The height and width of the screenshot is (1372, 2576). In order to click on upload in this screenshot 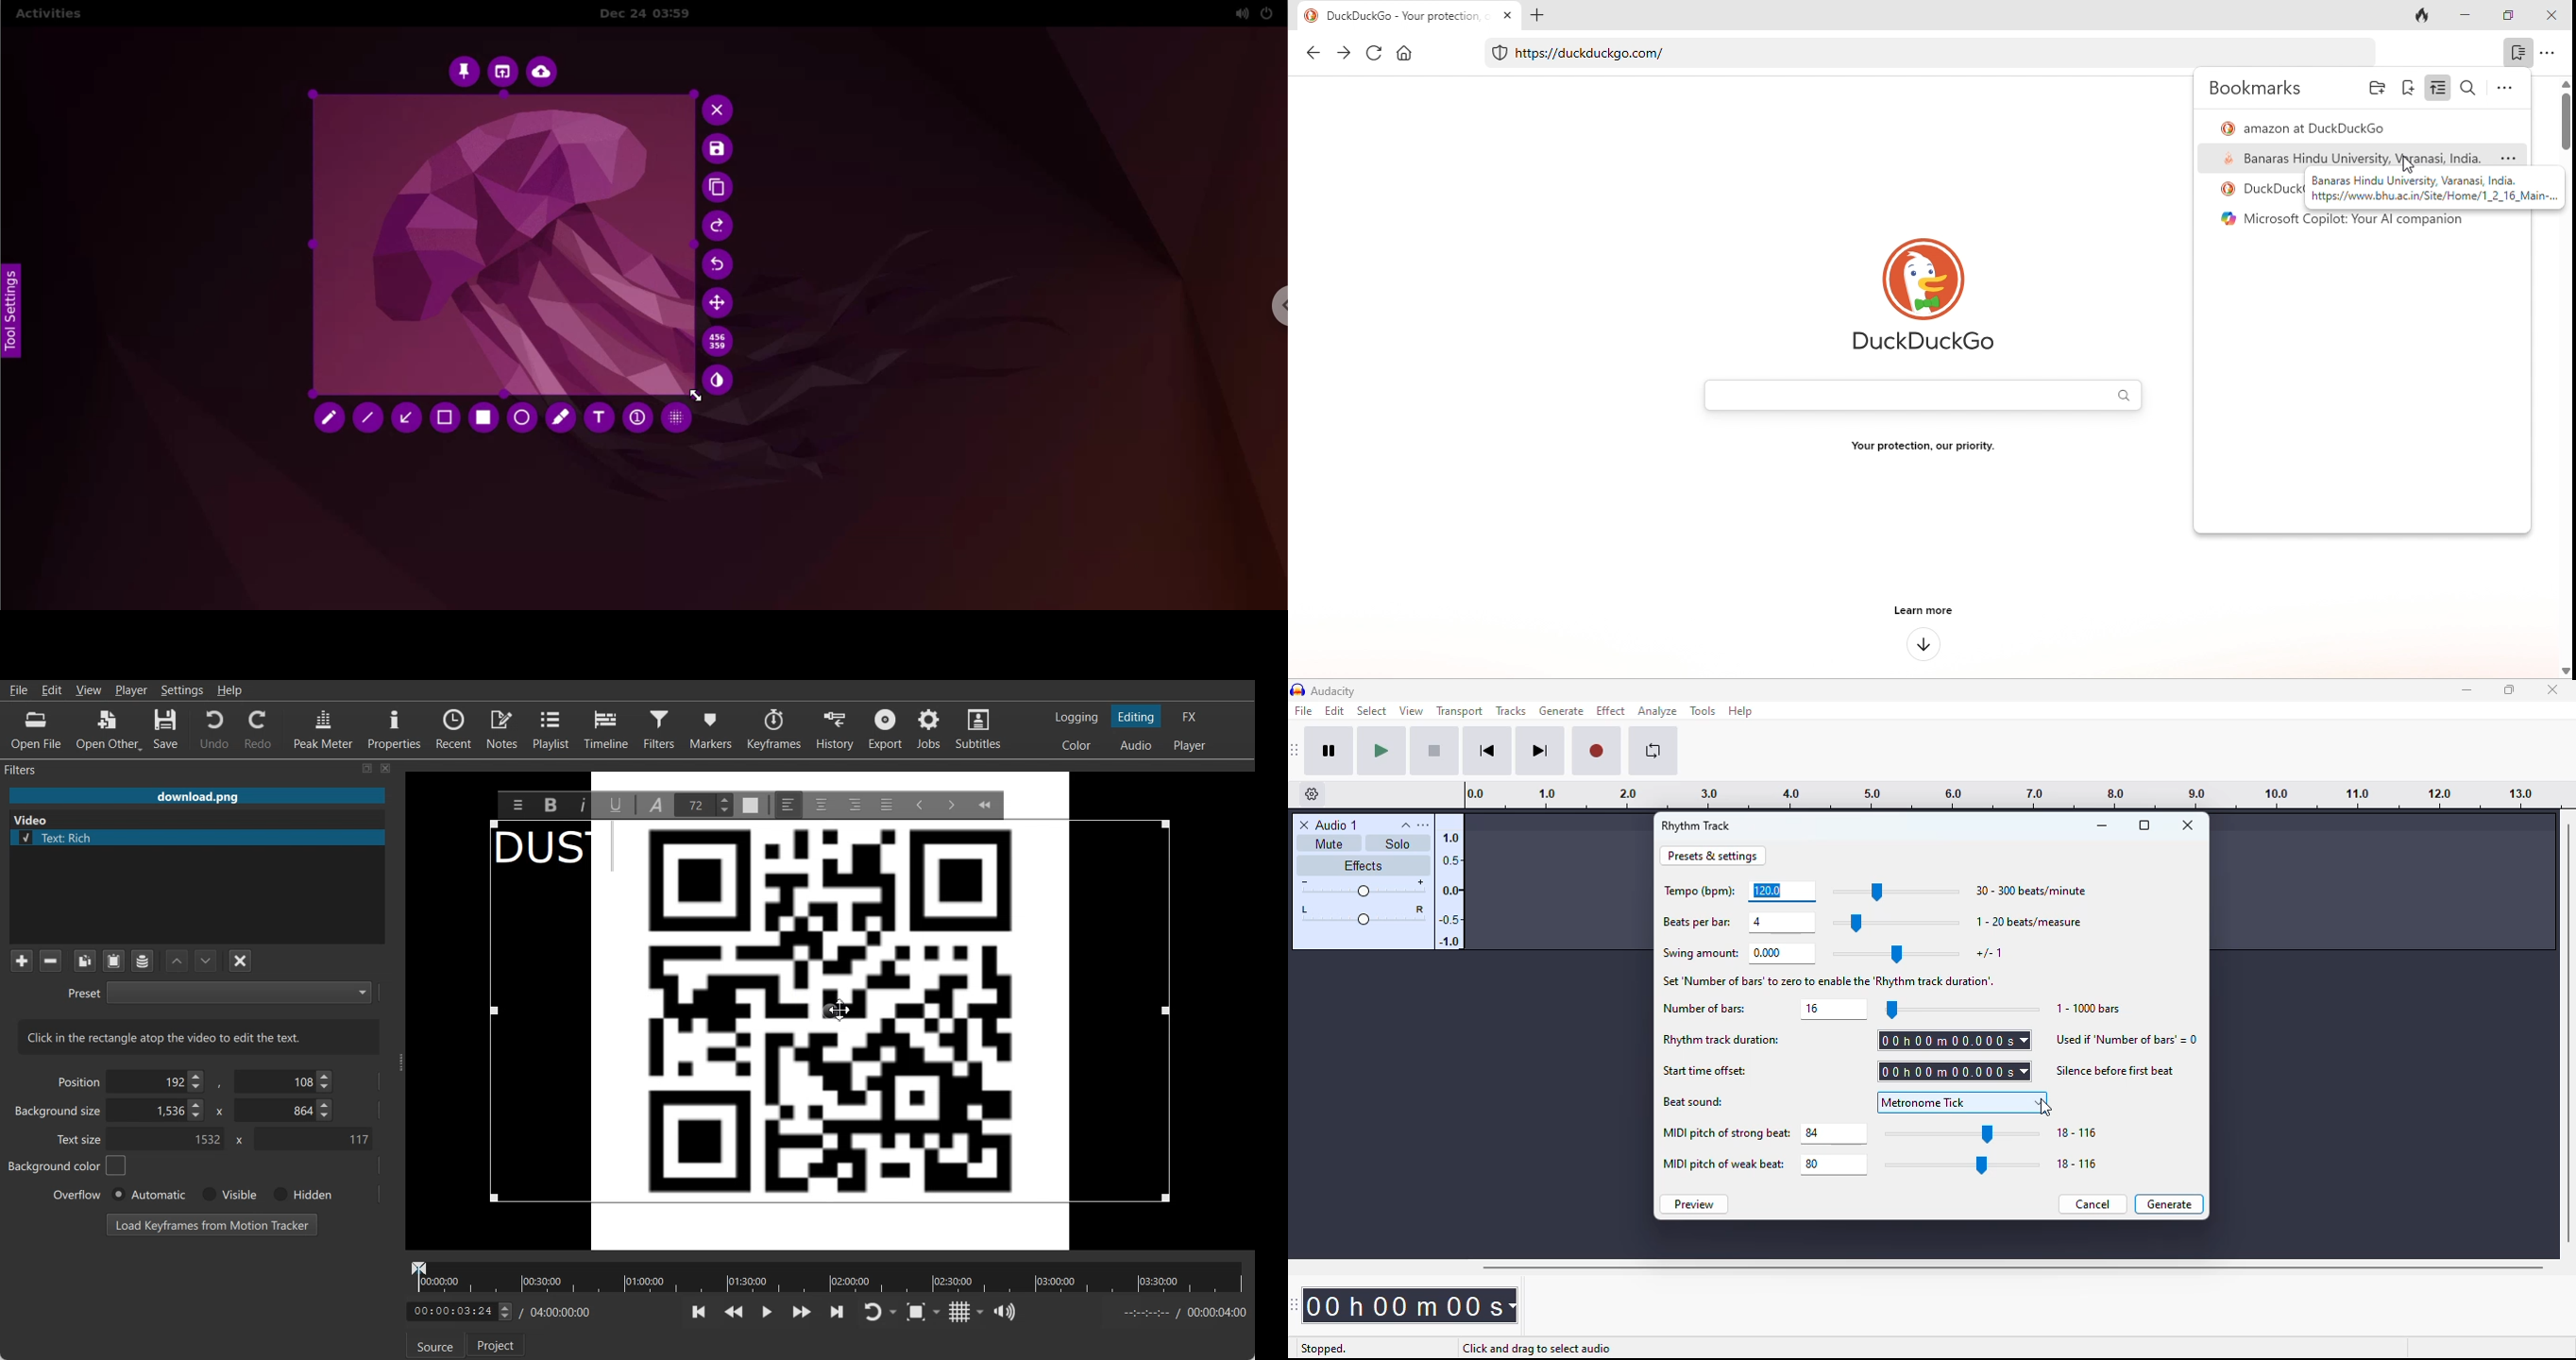, I will do `click(545, 73)`.